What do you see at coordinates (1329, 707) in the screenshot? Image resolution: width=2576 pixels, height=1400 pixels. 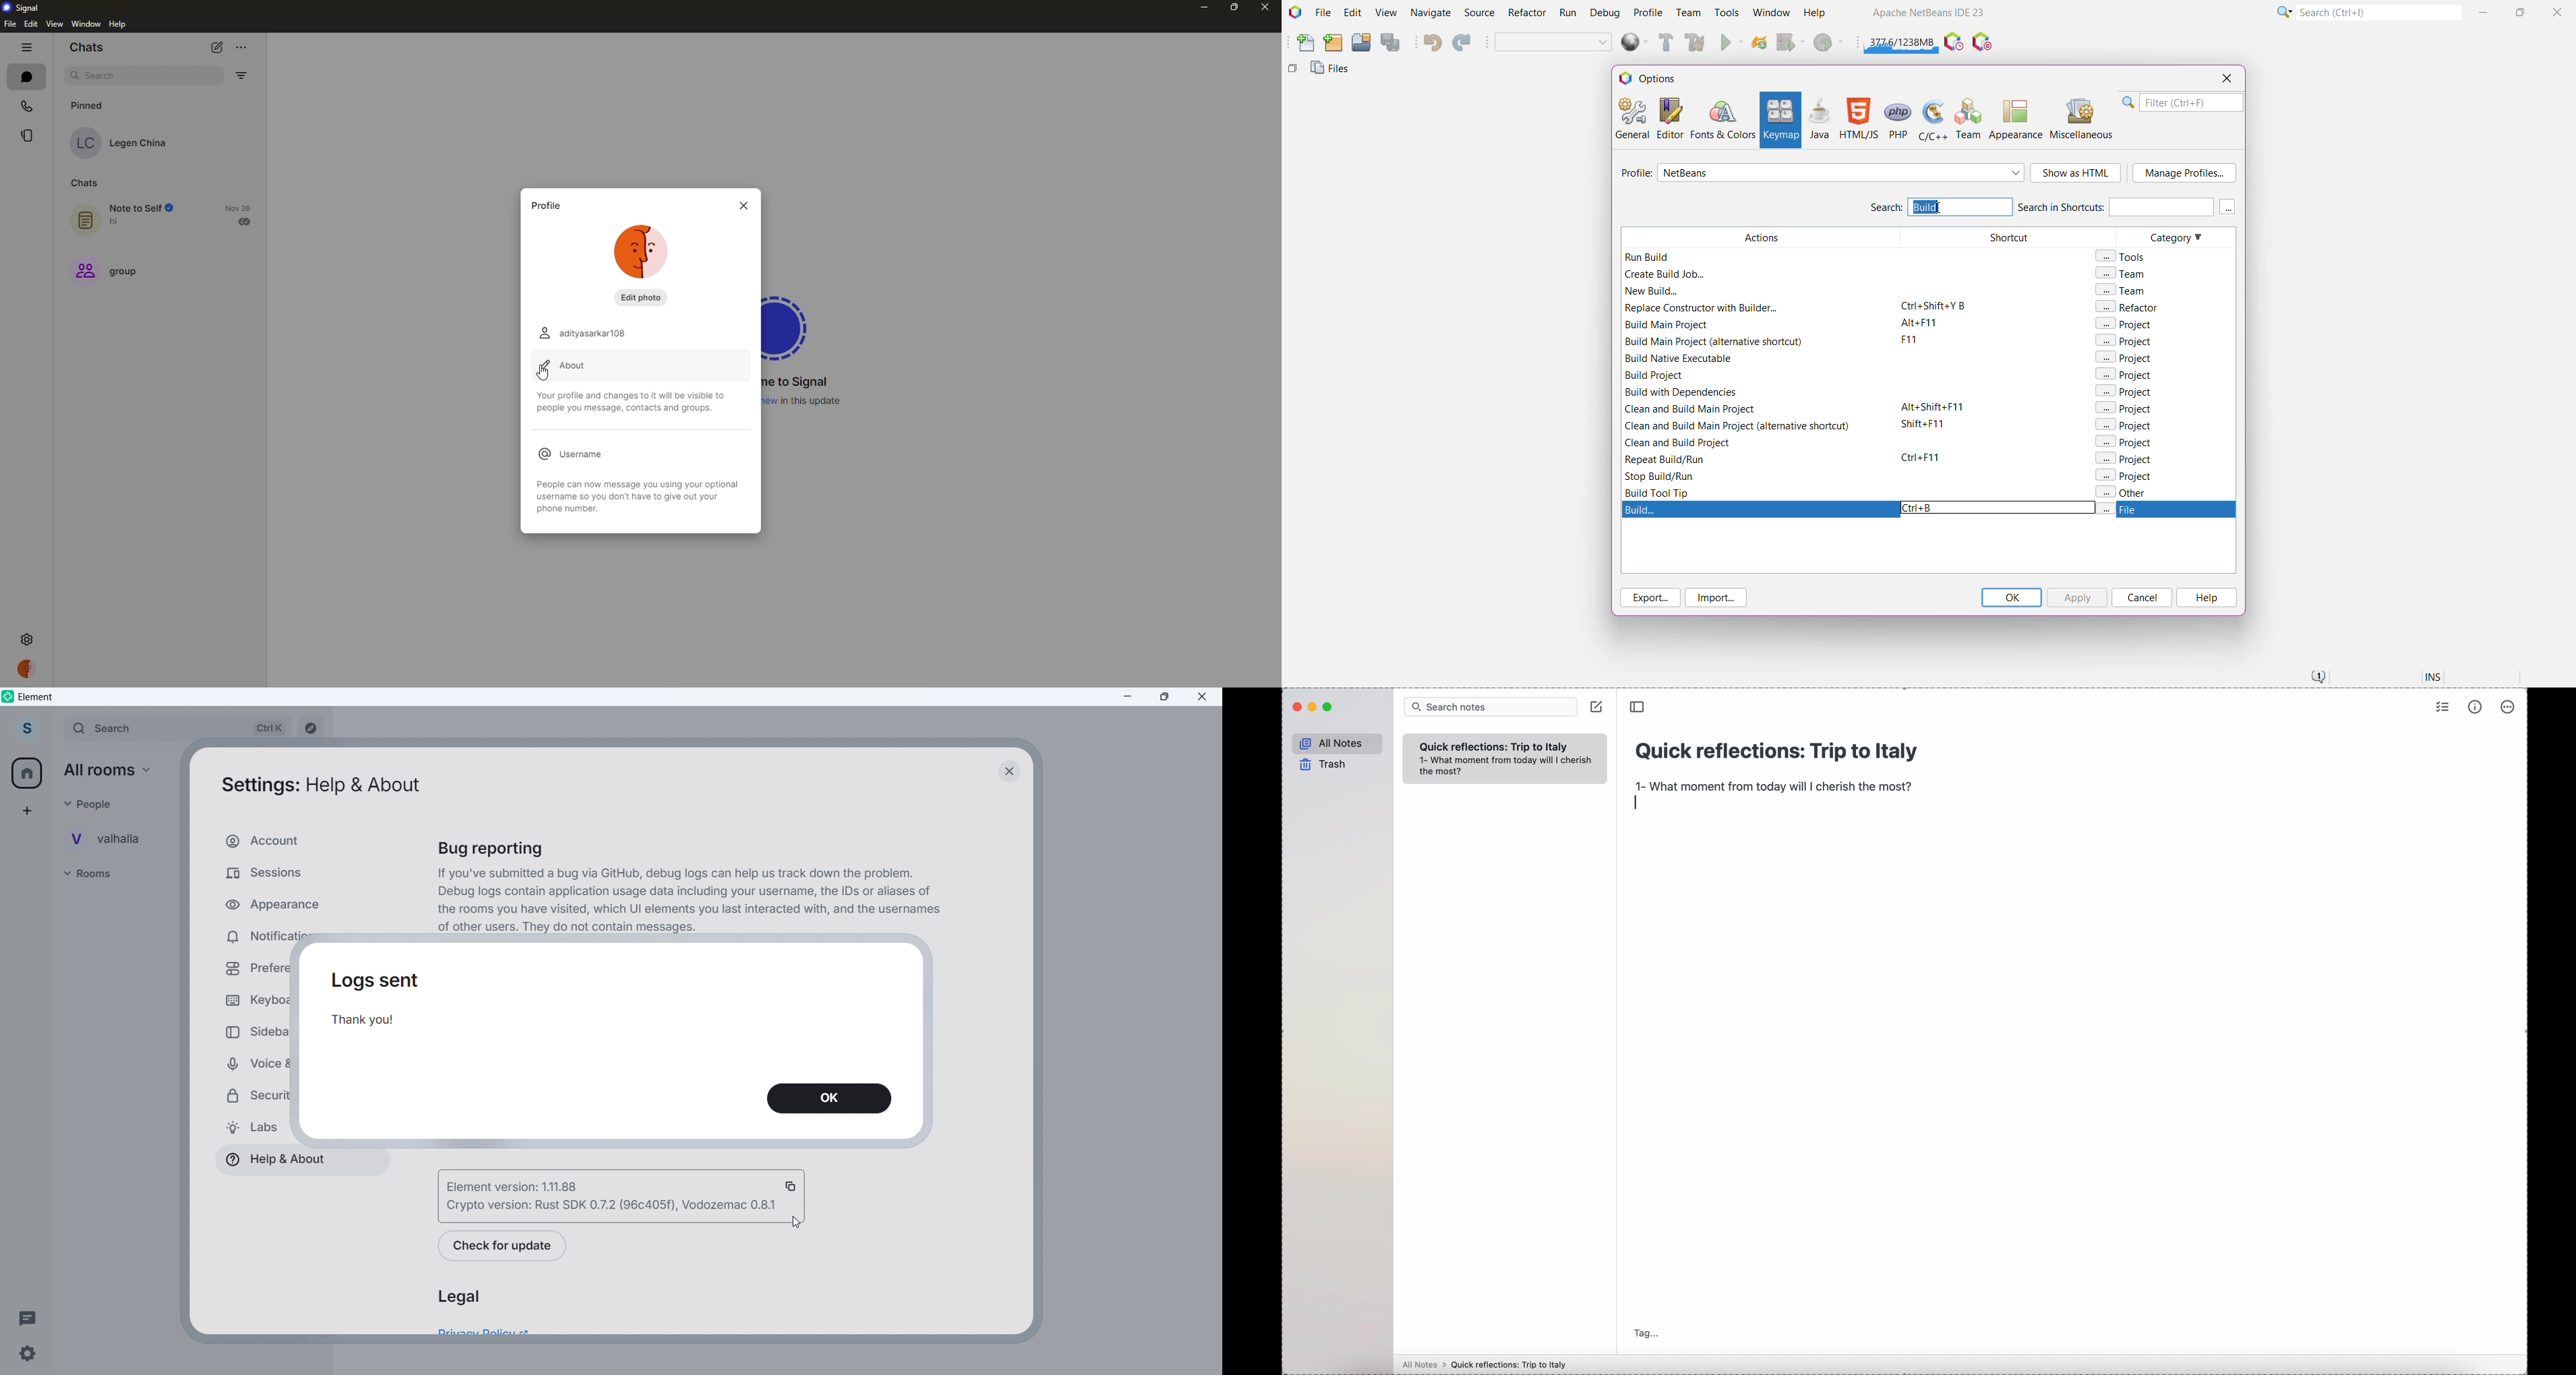 I see `maximize` at bounding box center [1329, 707].